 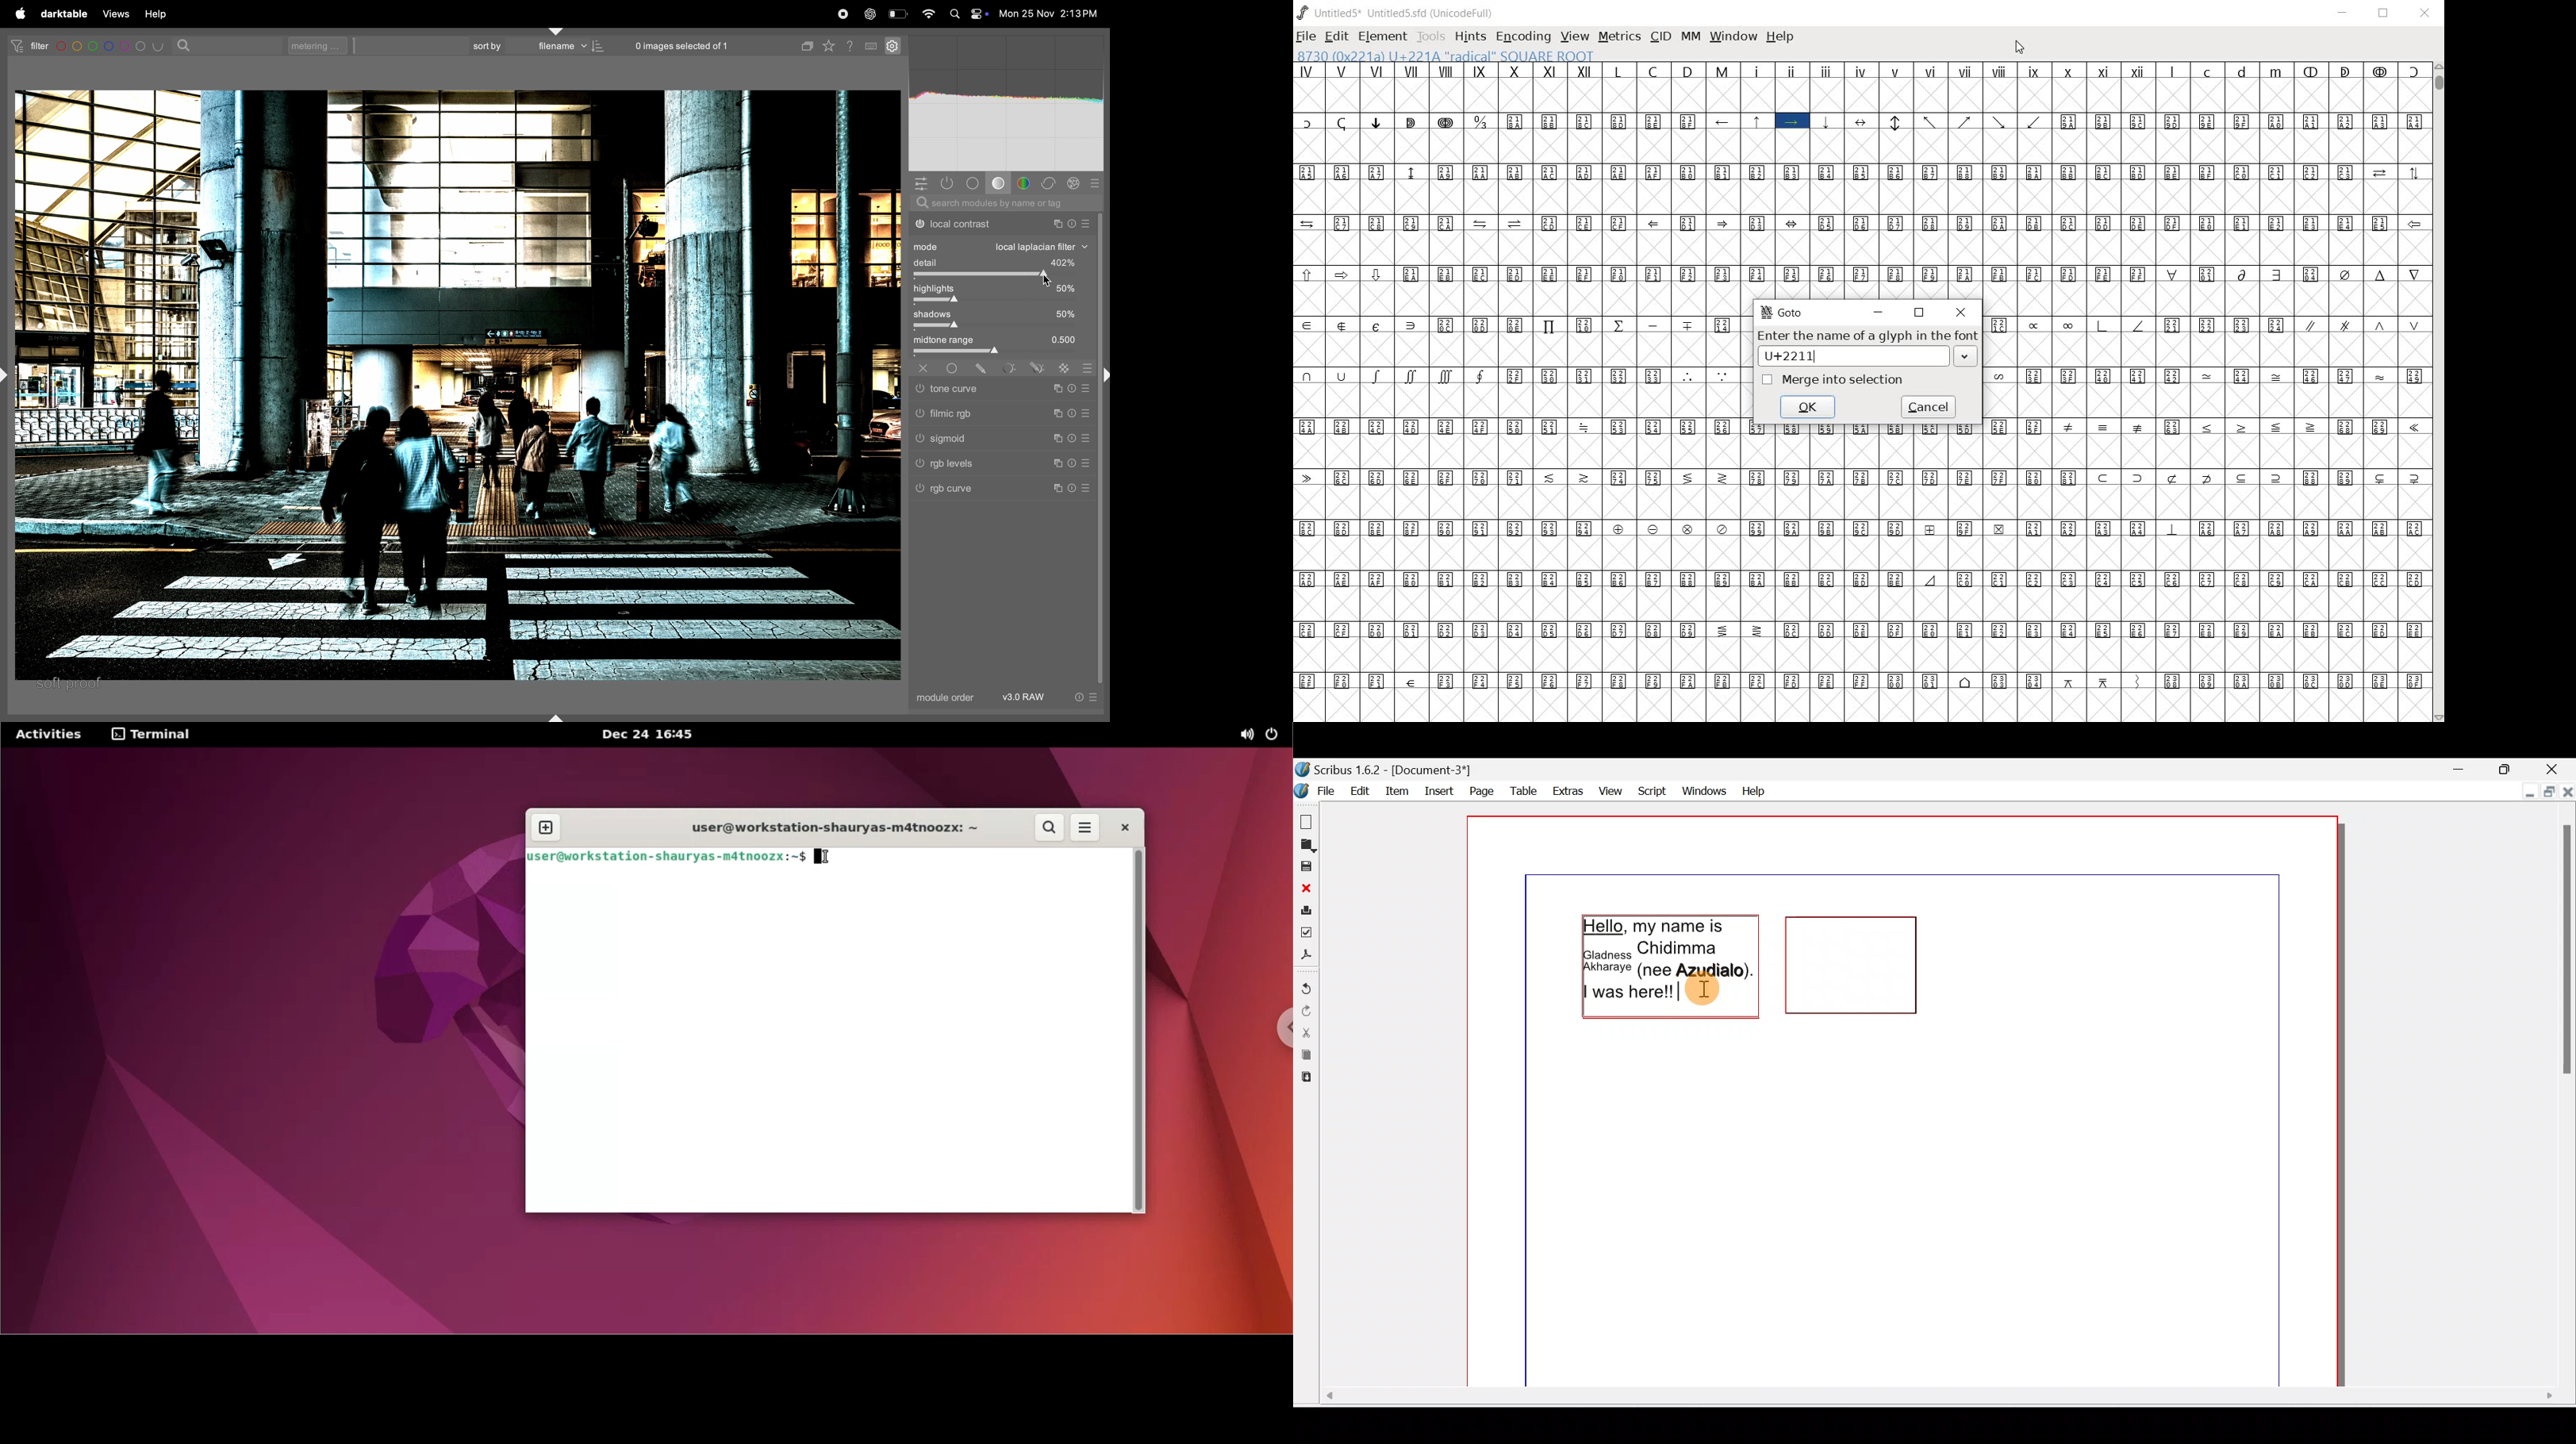 I want to click on ELEMENT, so click(x=1384, y=36).